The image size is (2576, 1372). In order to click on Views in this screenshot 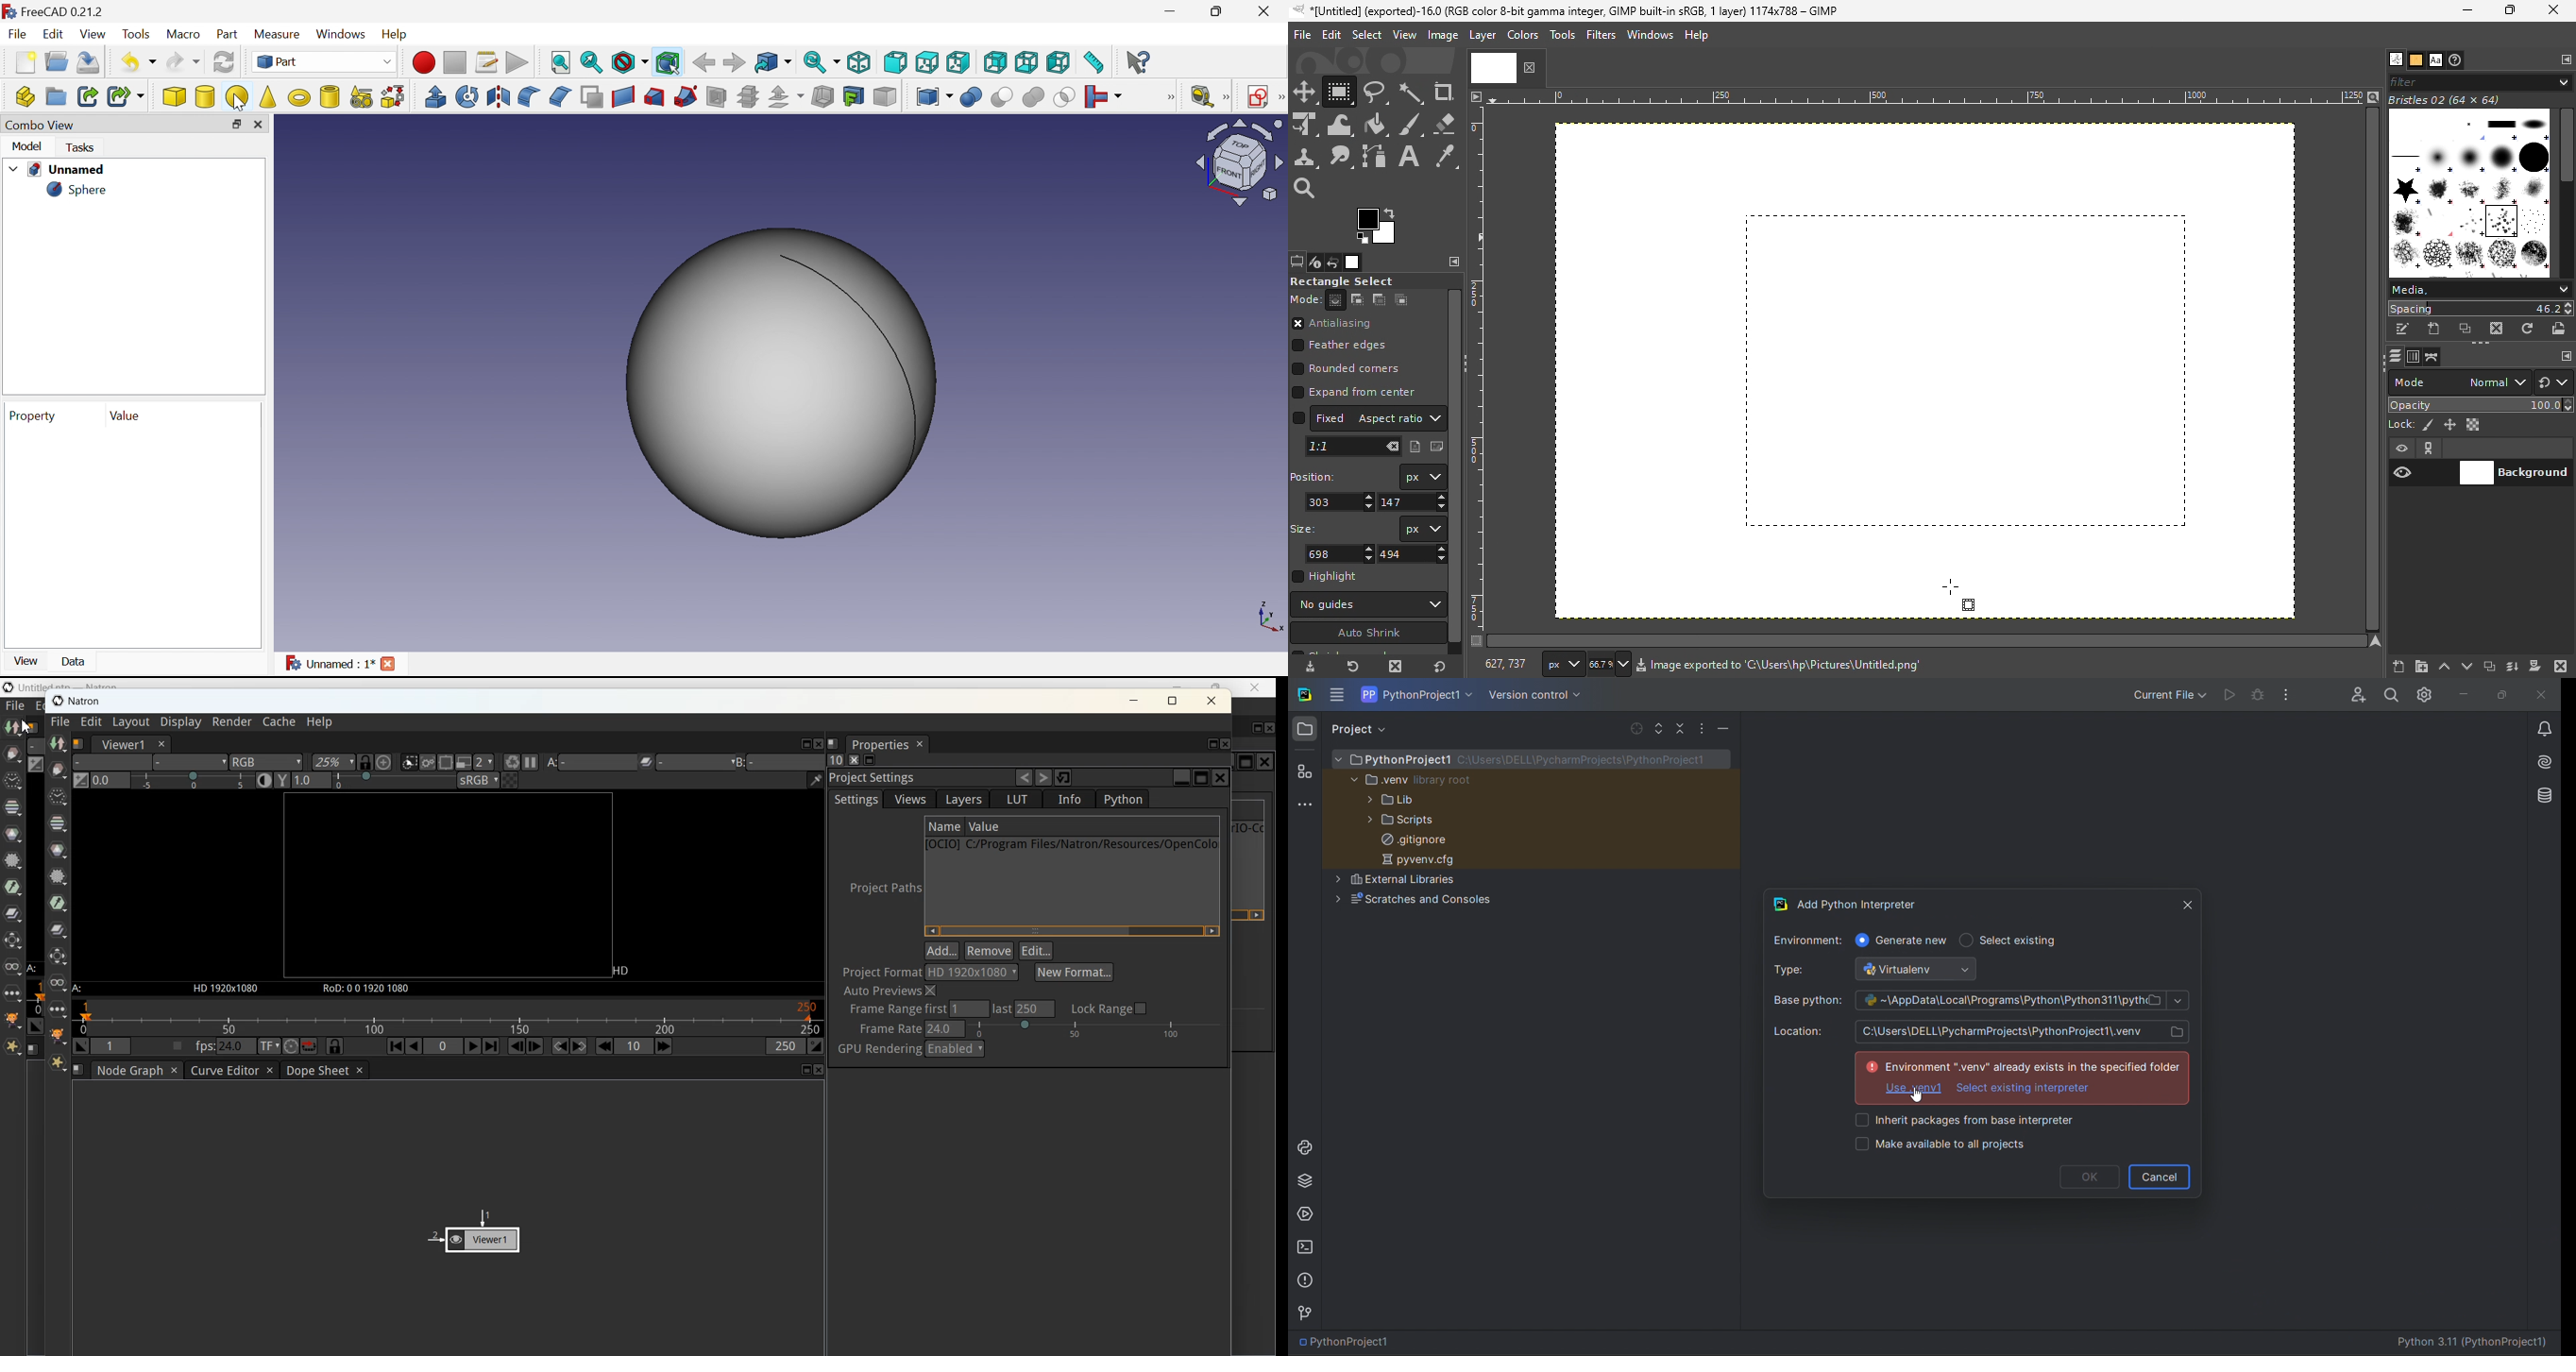, I will do `click(13, 967)`.